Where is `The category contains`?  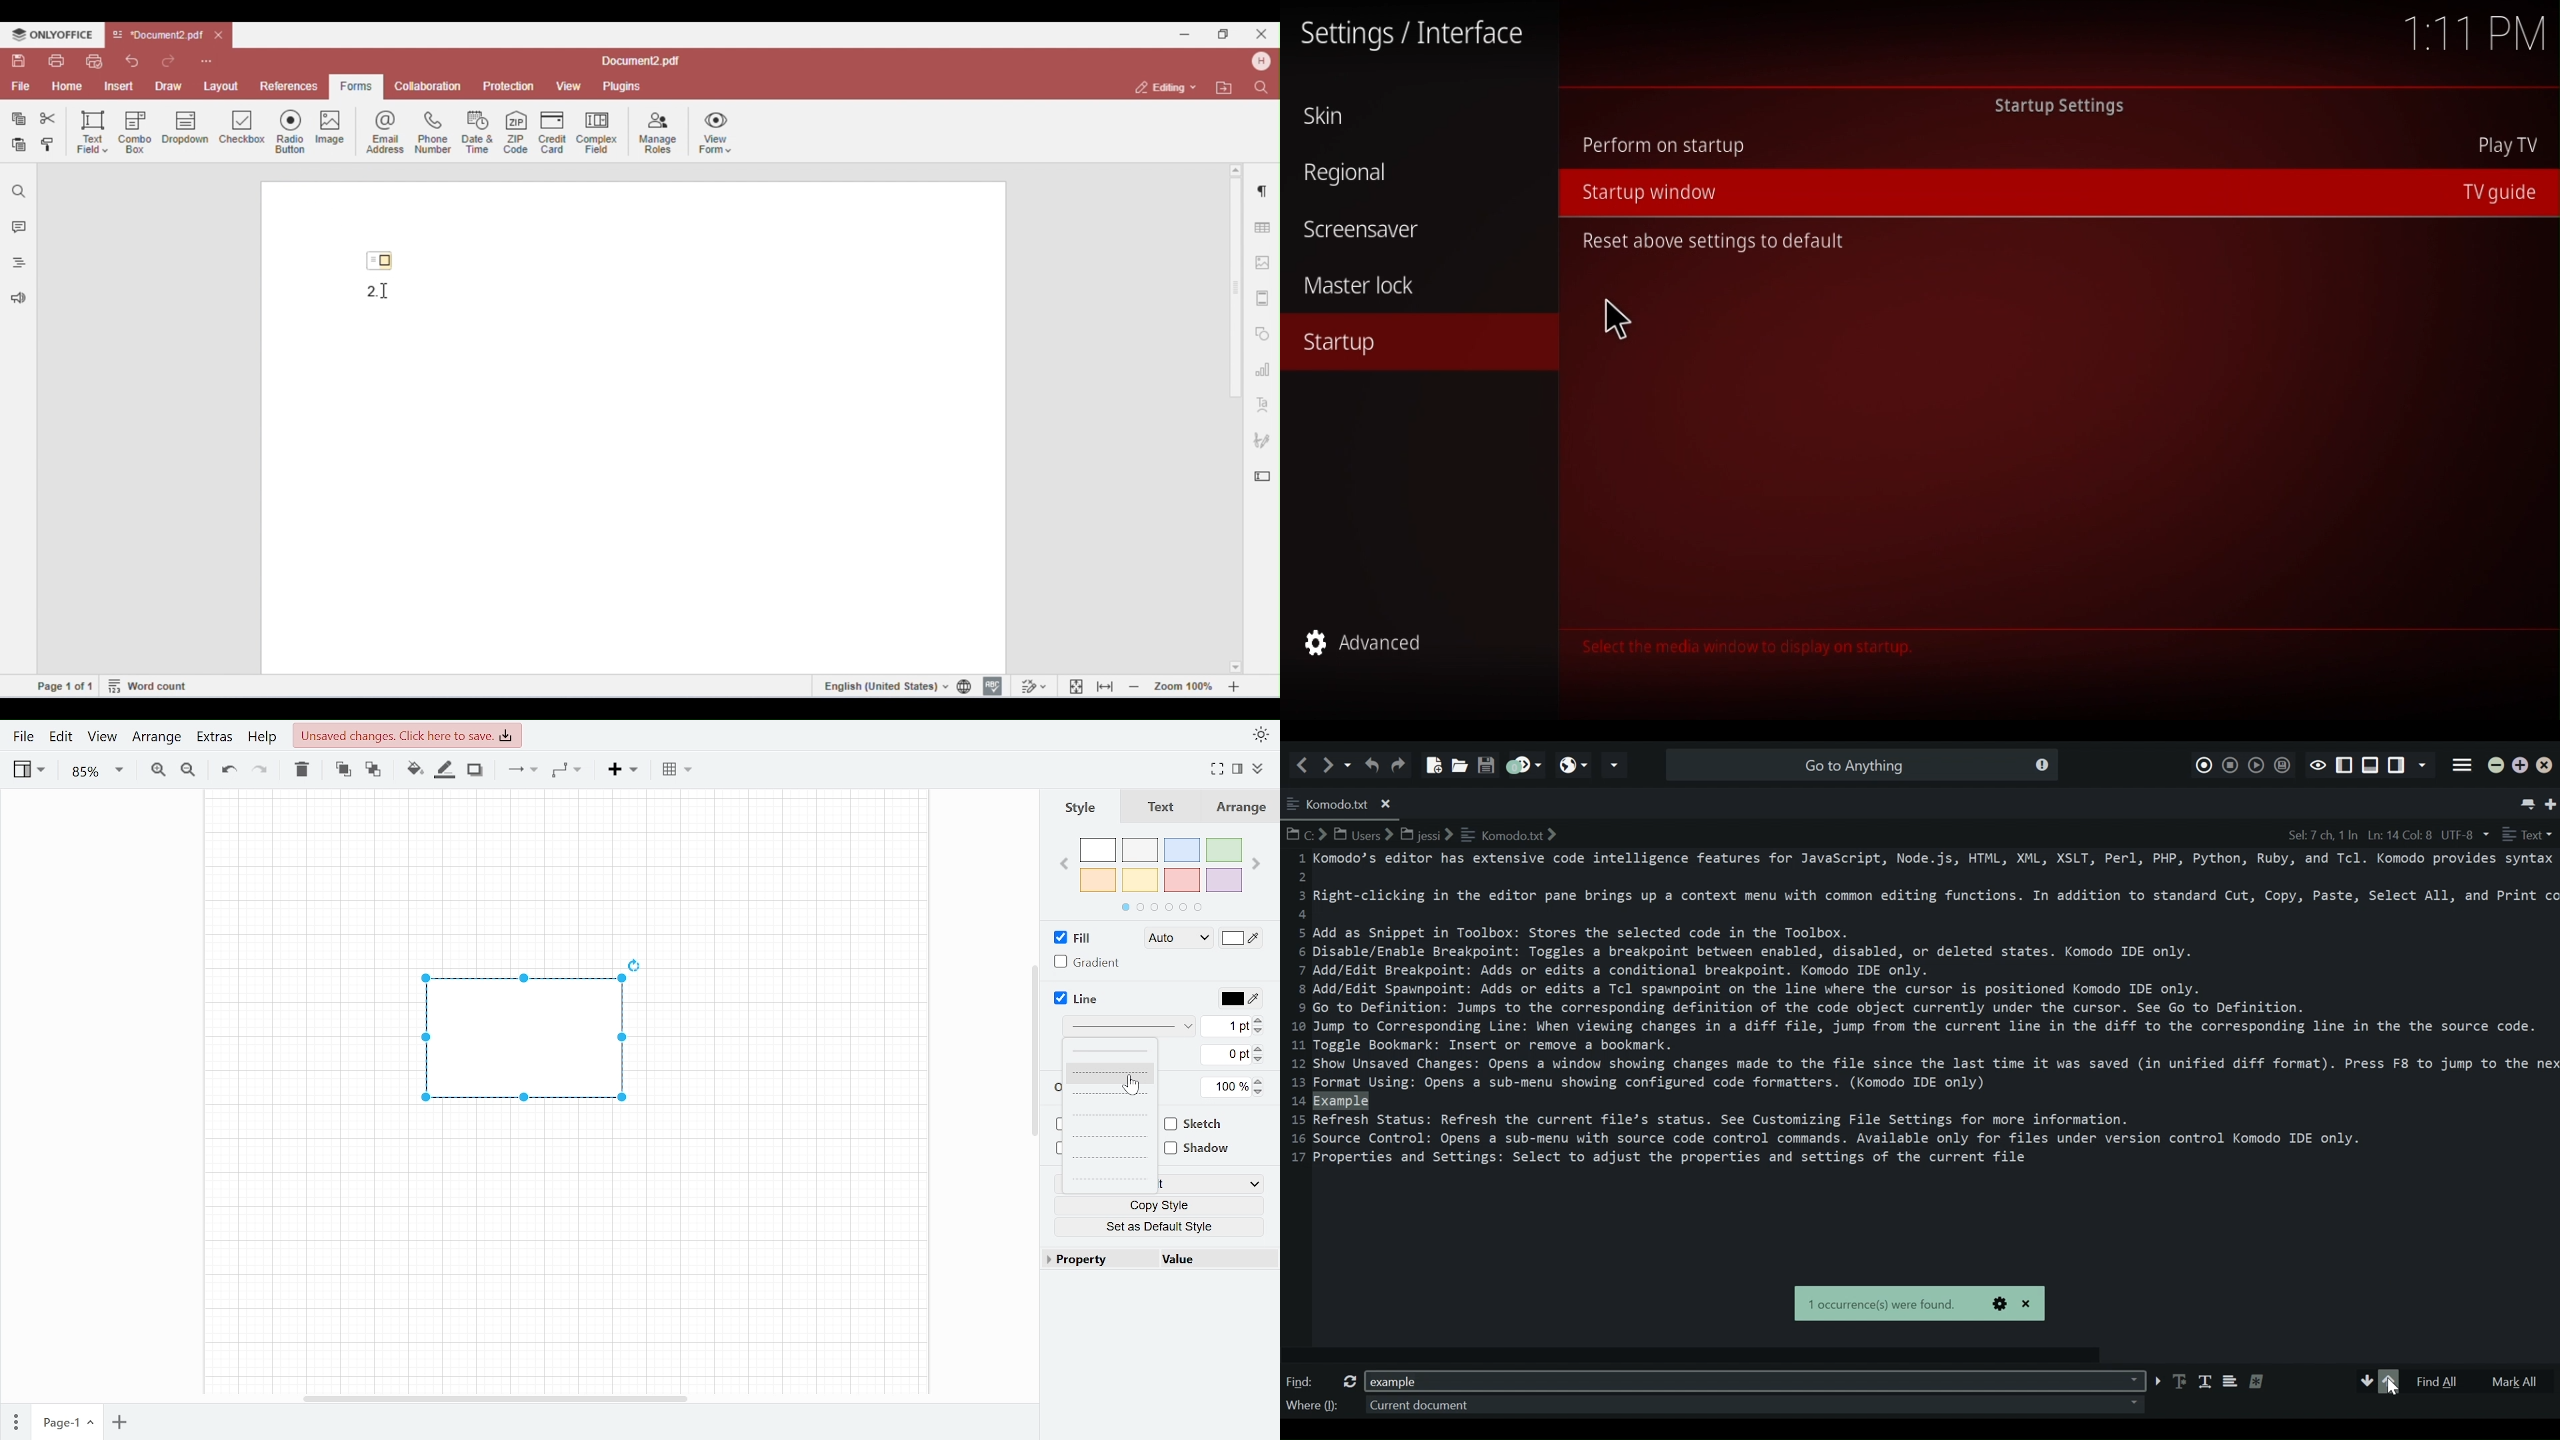
The category contains is located at coordinates (1743, 647).